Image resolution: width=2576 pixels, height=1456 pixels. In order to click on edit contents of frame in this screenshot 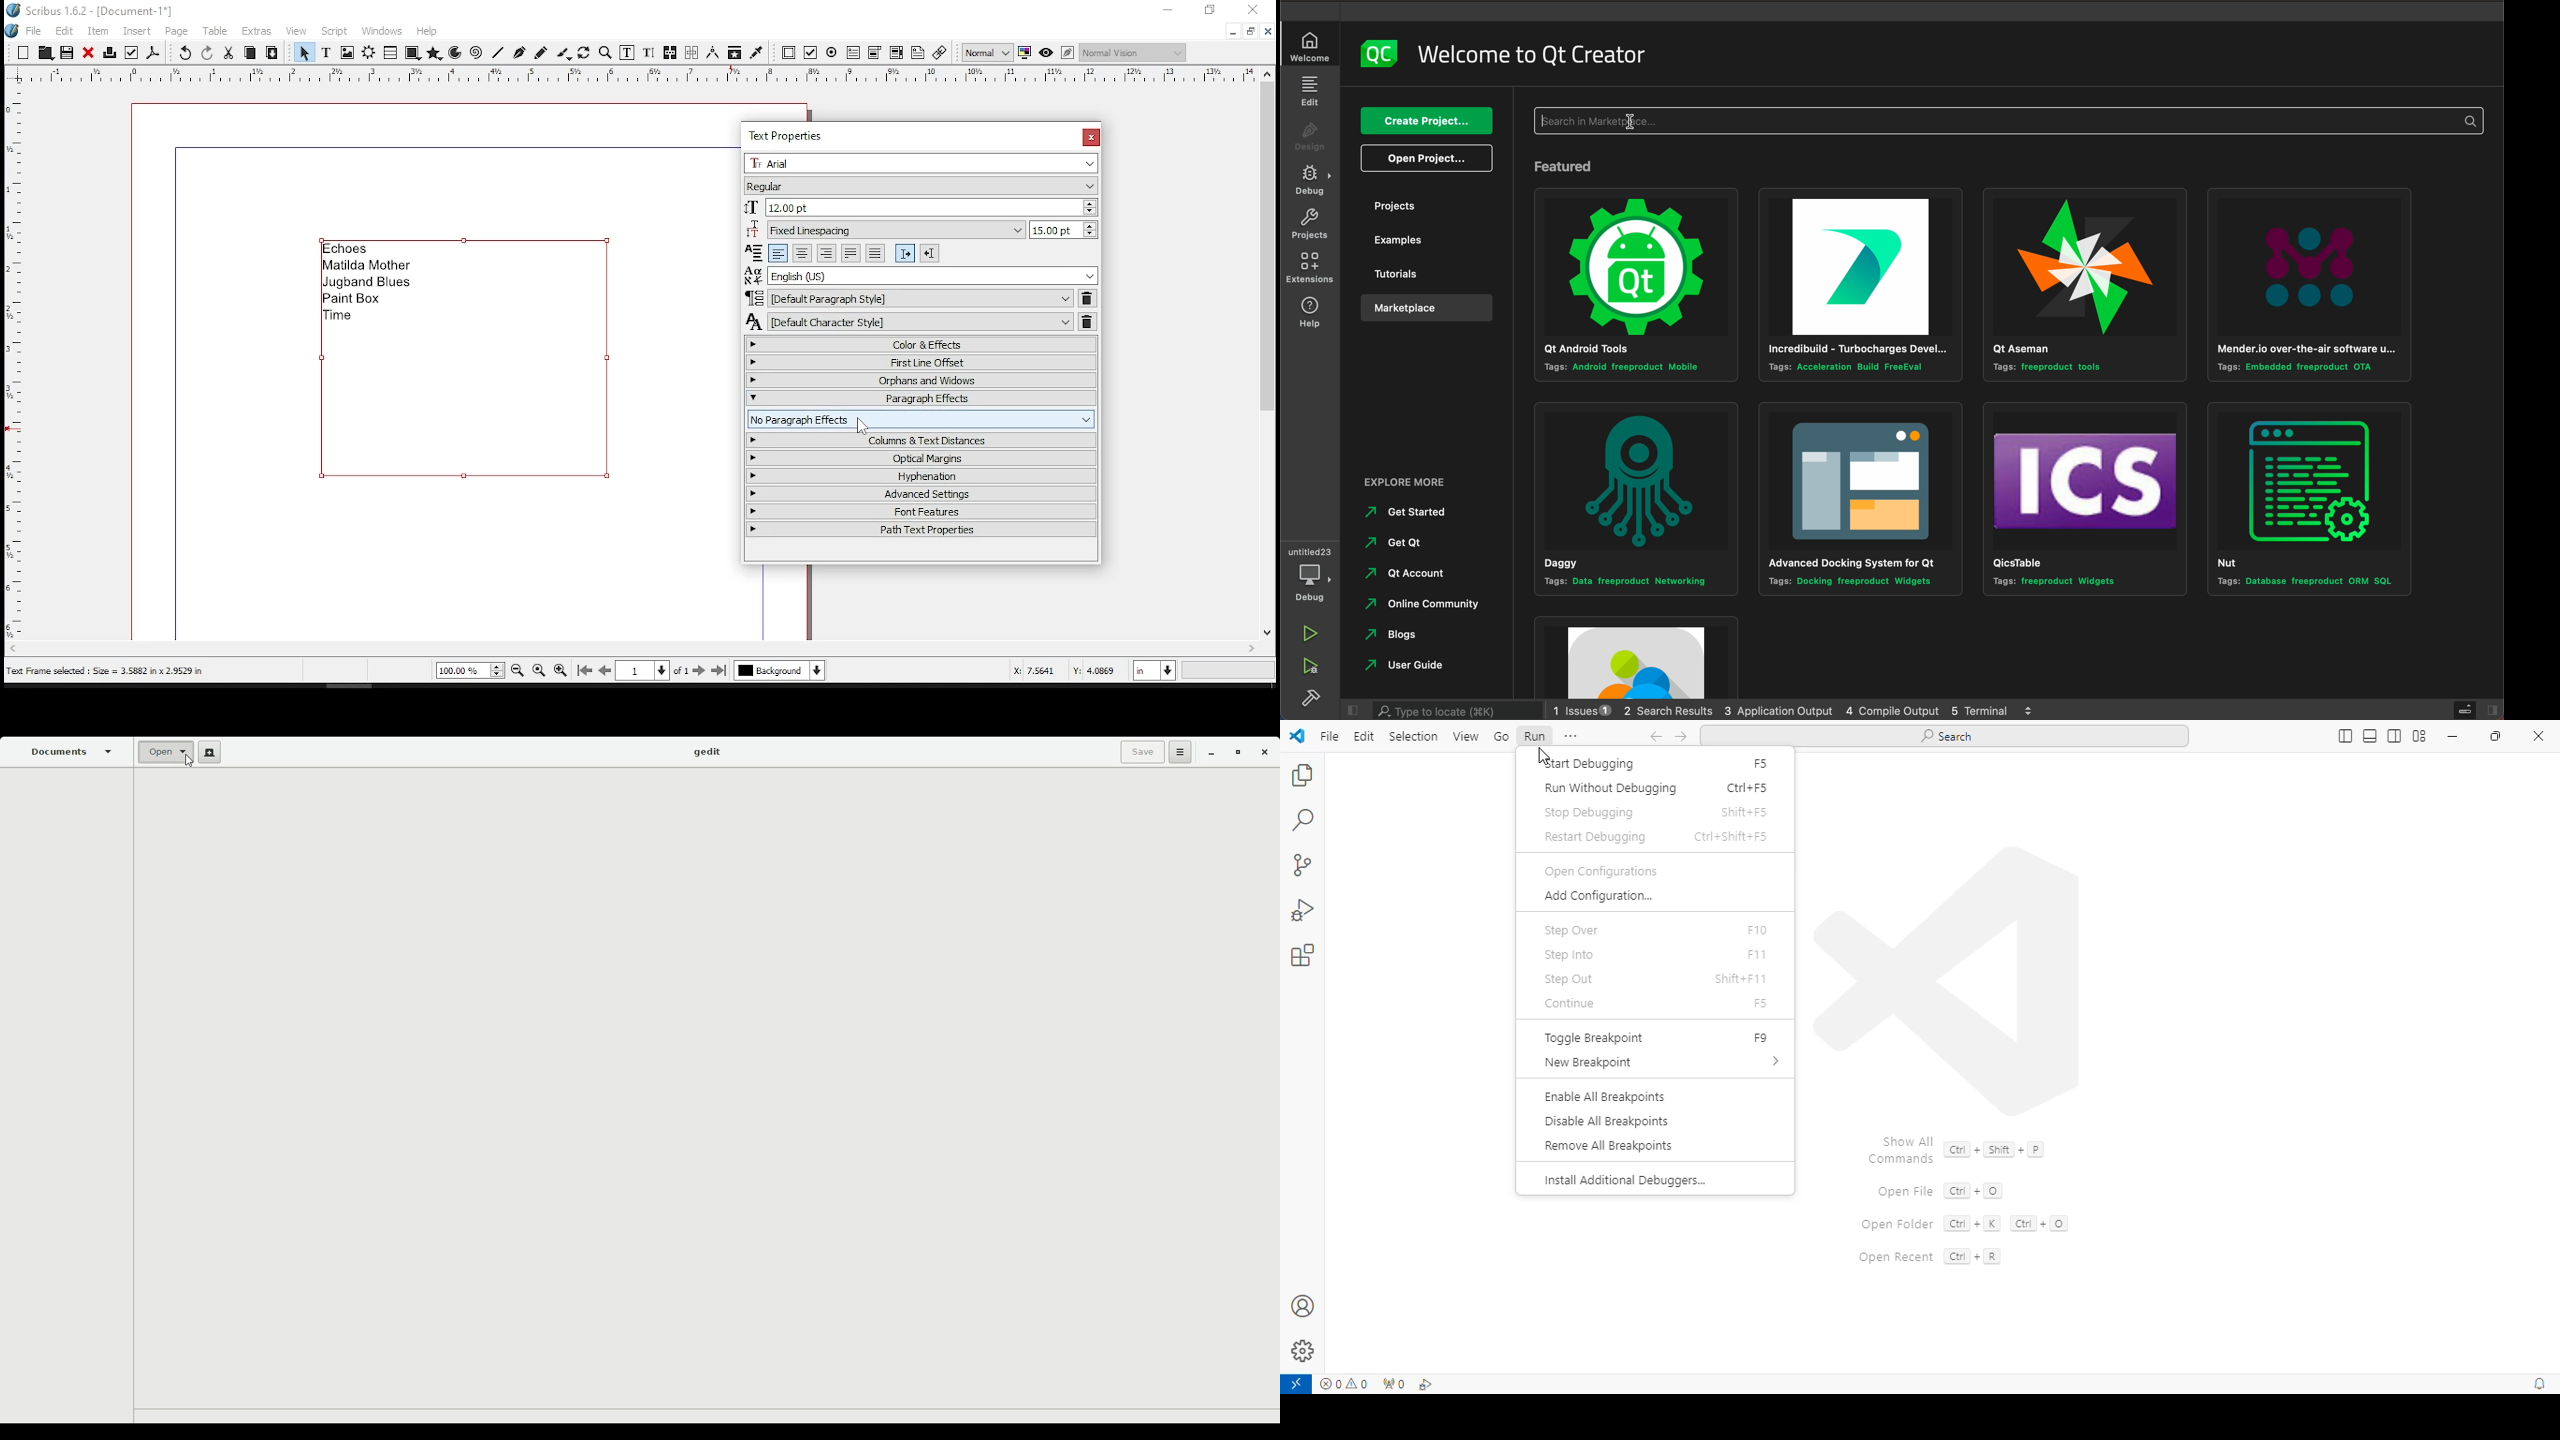, I will do `click(626, 53)`.